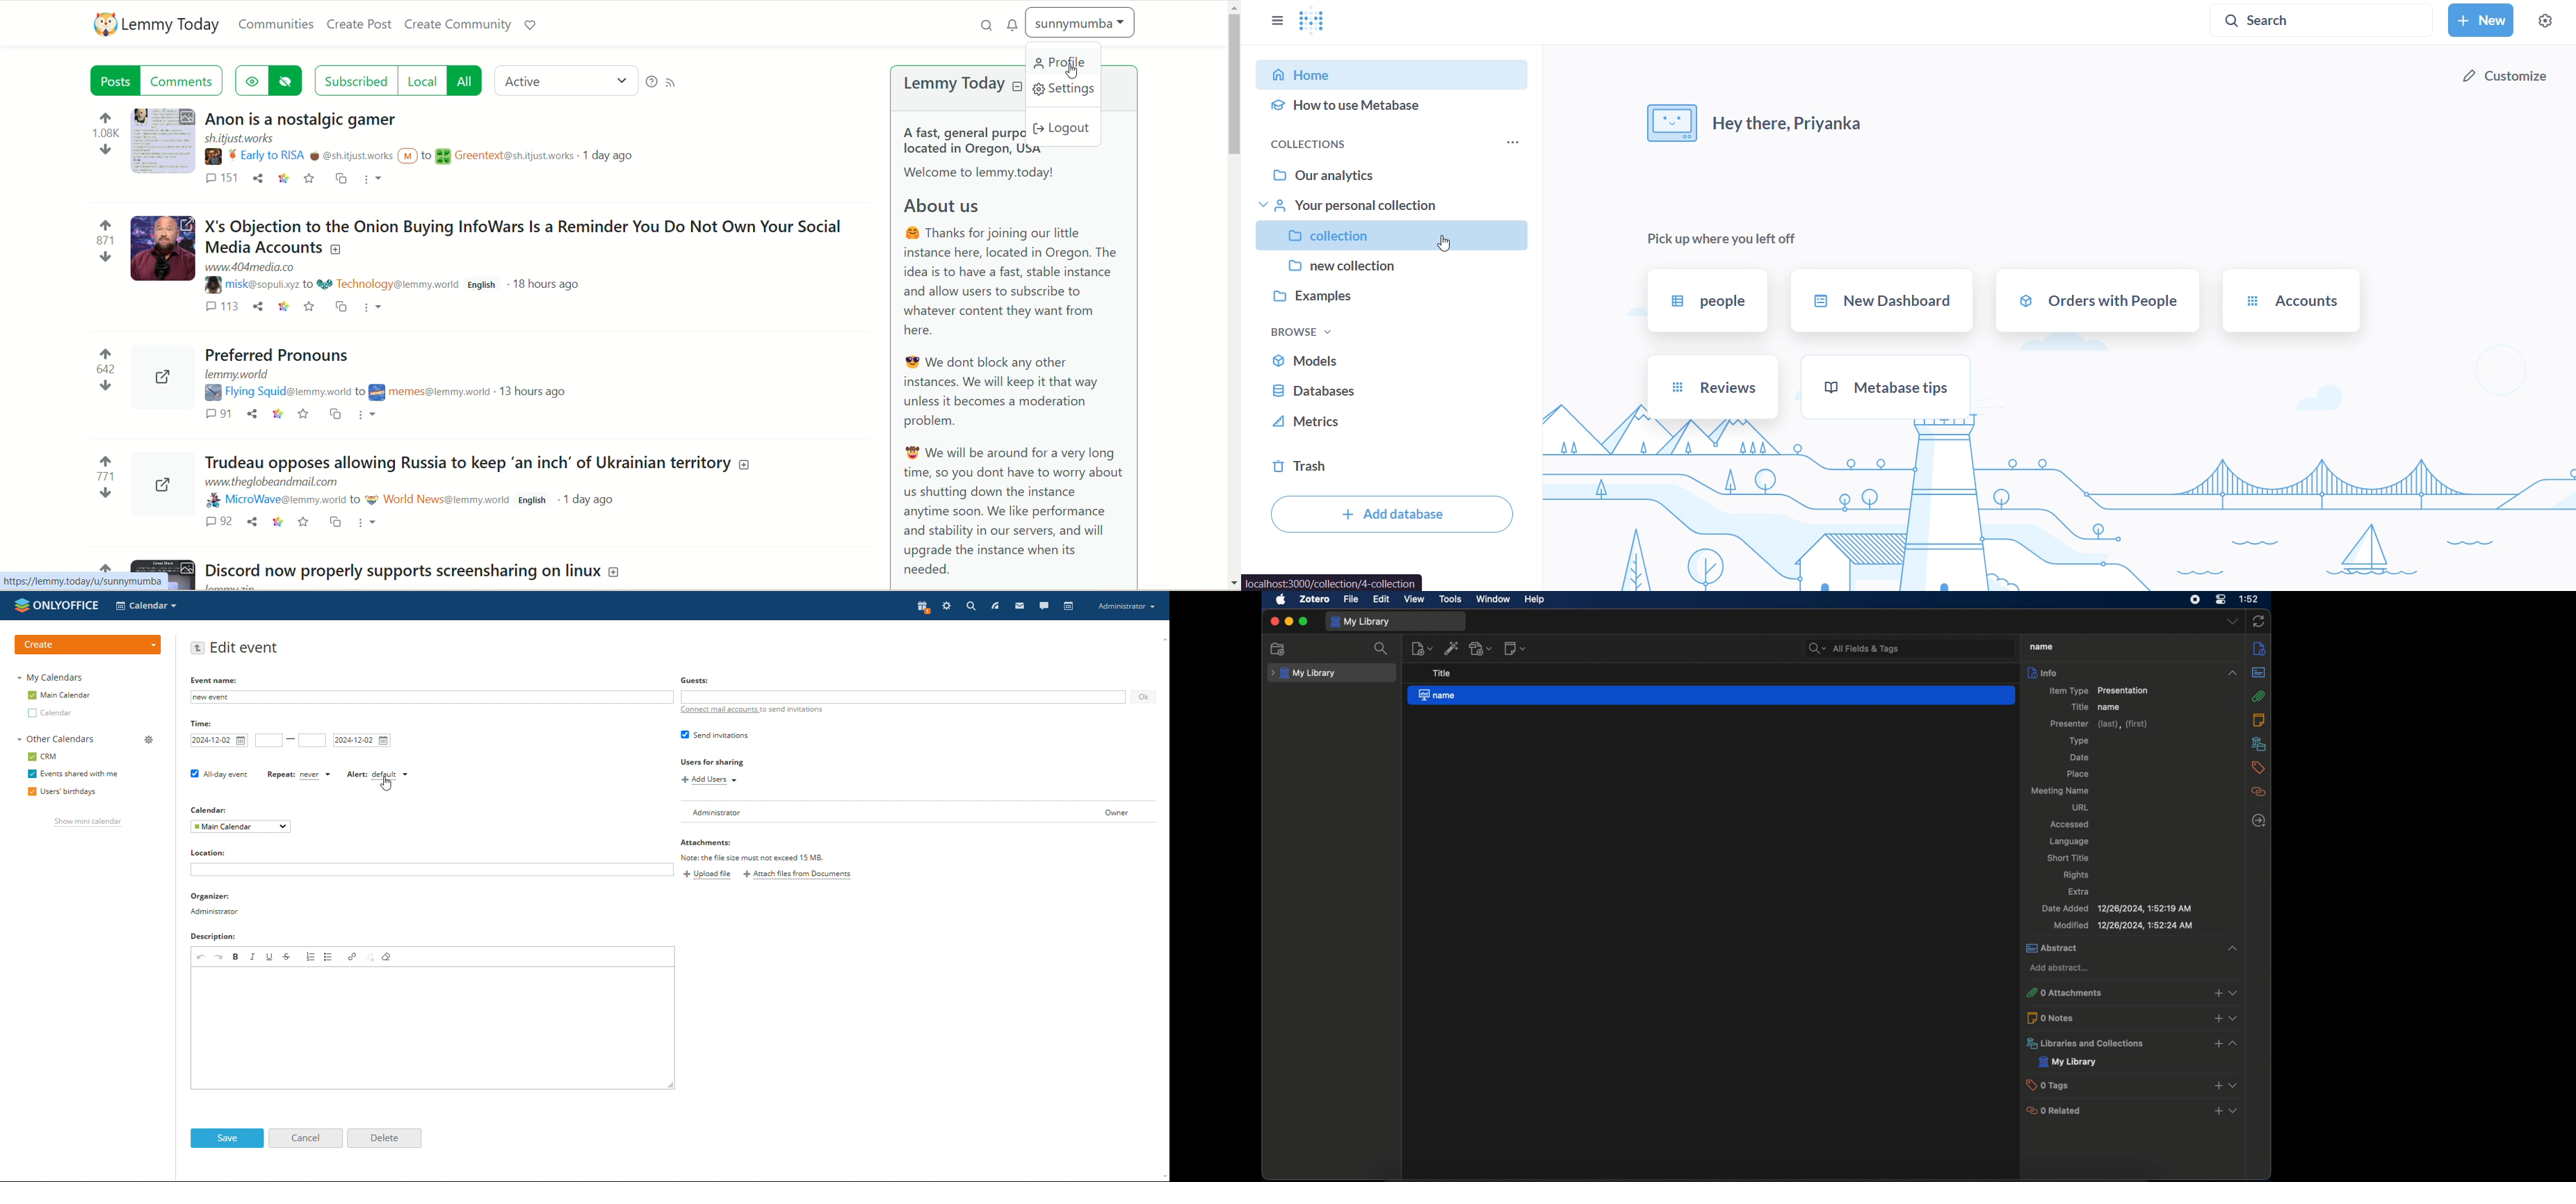 Image resolution: width=2576 pixels, height=1204 pixels. I want to click on modified 12/26/2024, 1:52:19 AM, so click(2122, 925).